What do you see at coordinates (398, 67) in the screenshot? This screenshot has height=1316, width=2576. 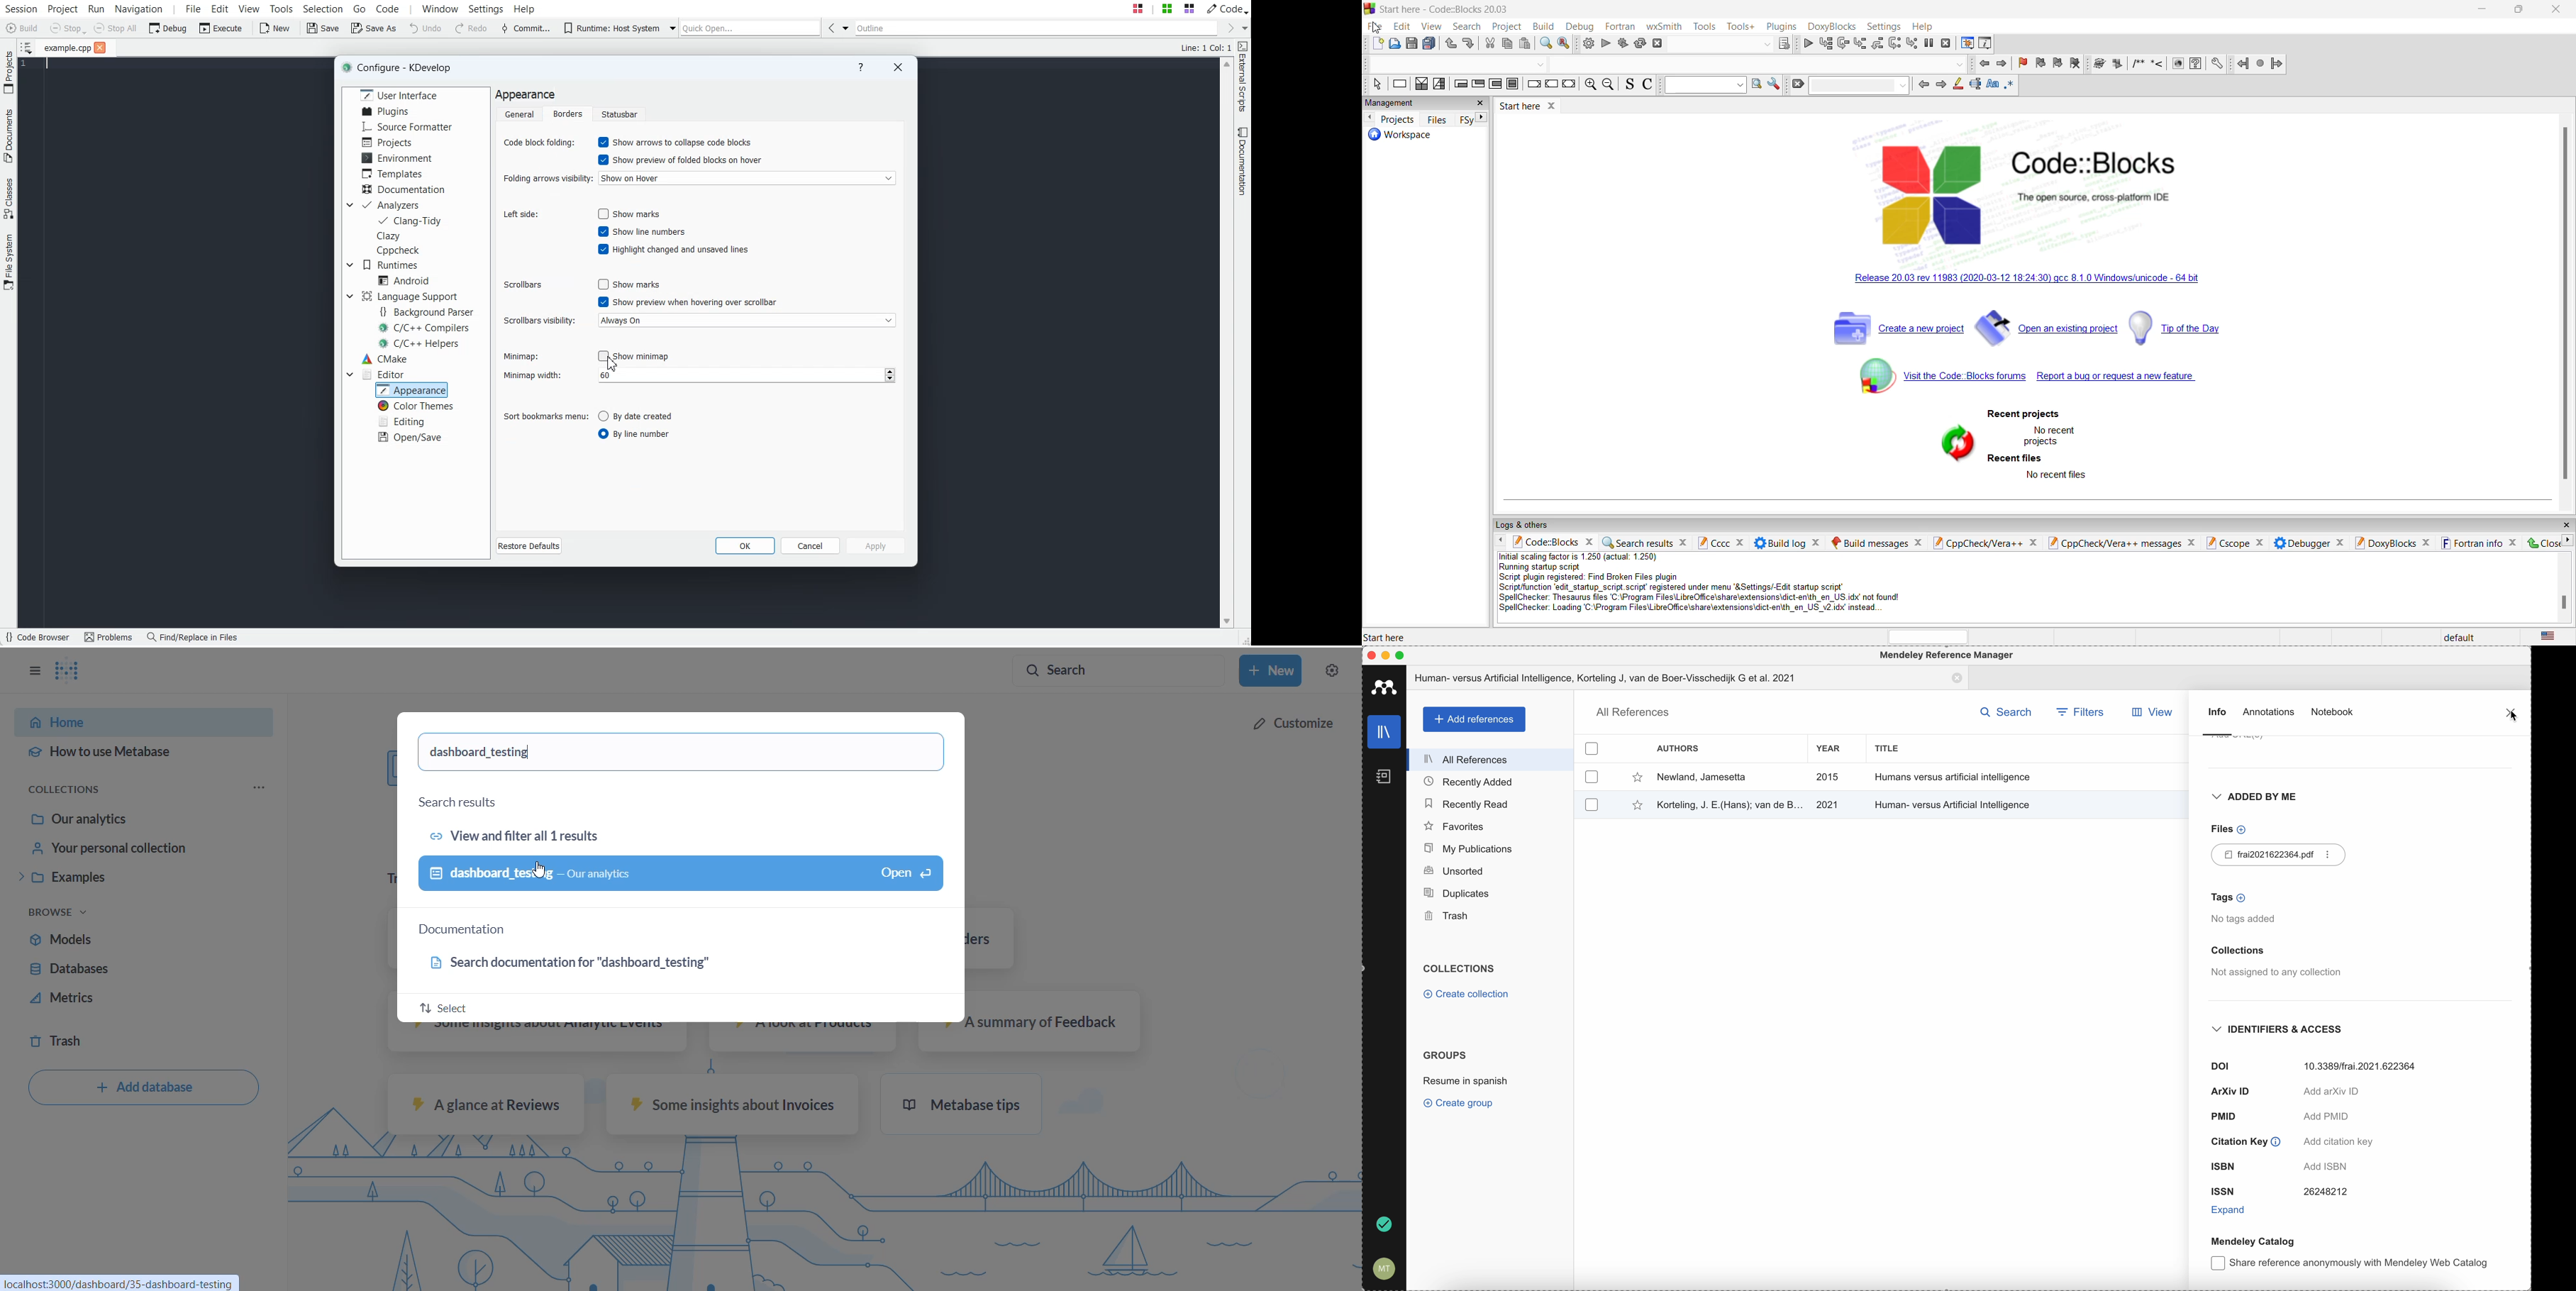 I see `Text` at bounding box center [398, 67].